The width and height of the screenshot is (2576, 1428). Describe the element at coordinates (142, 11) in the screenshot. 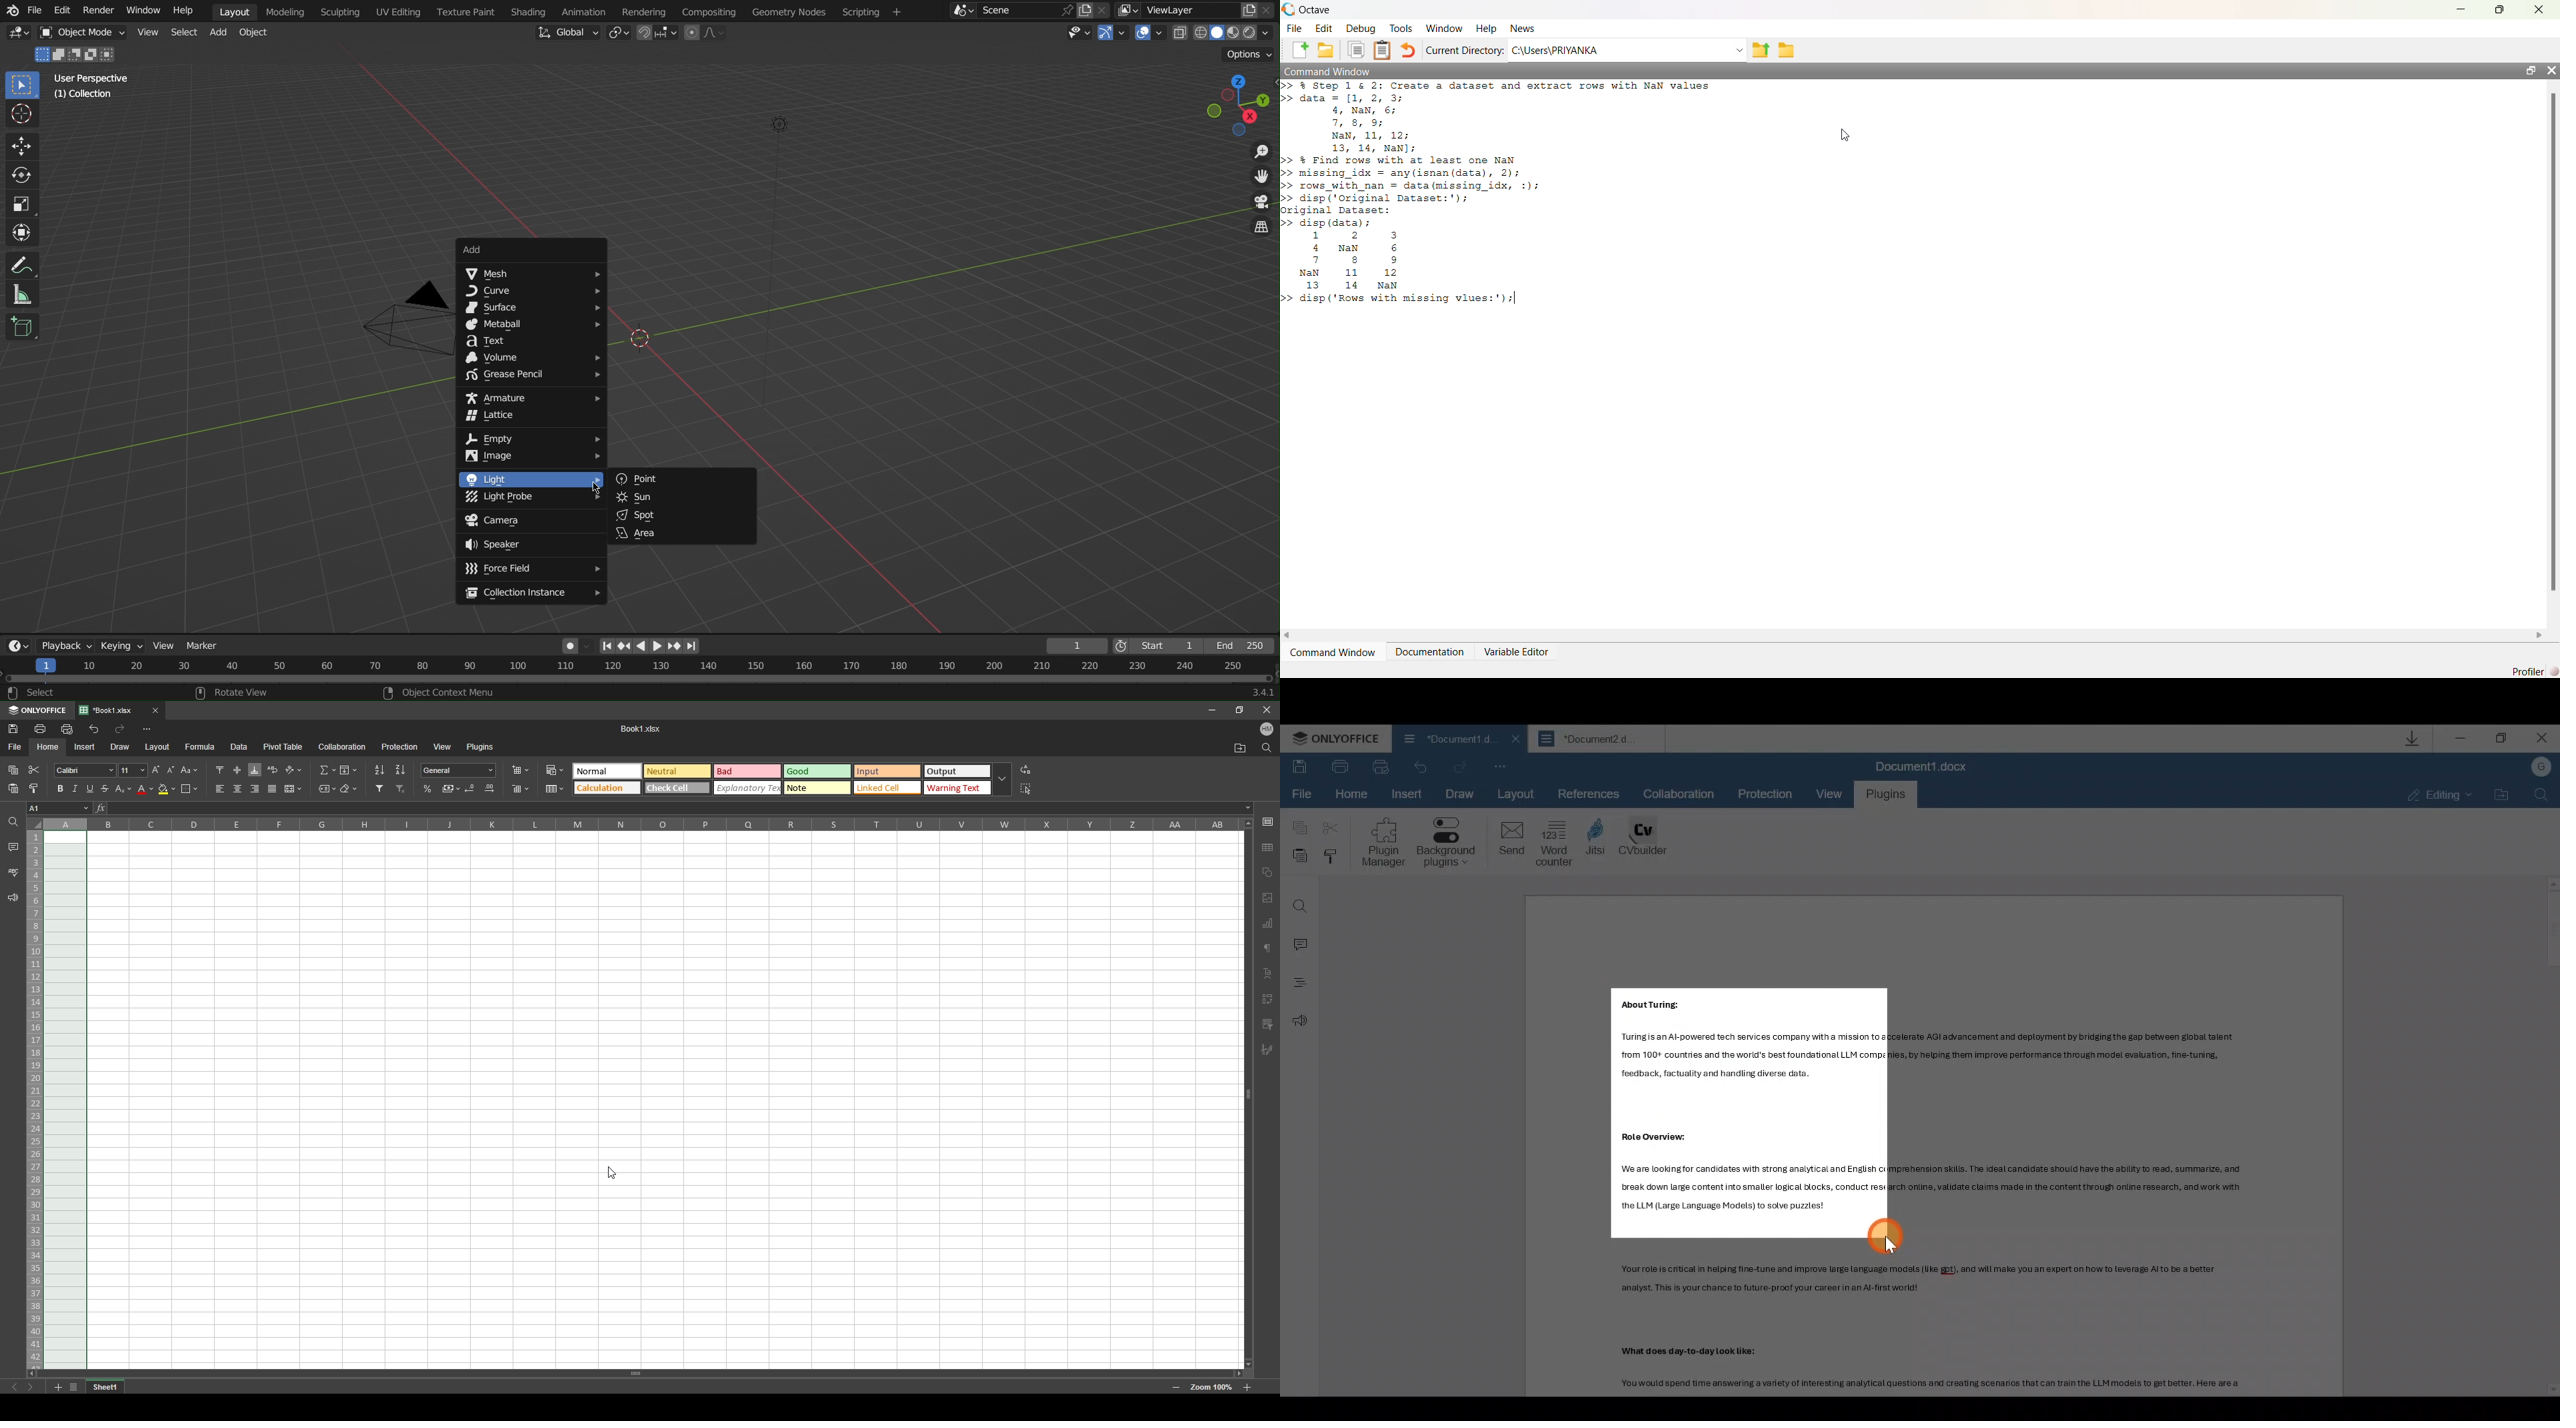

I see `Window` at that location.